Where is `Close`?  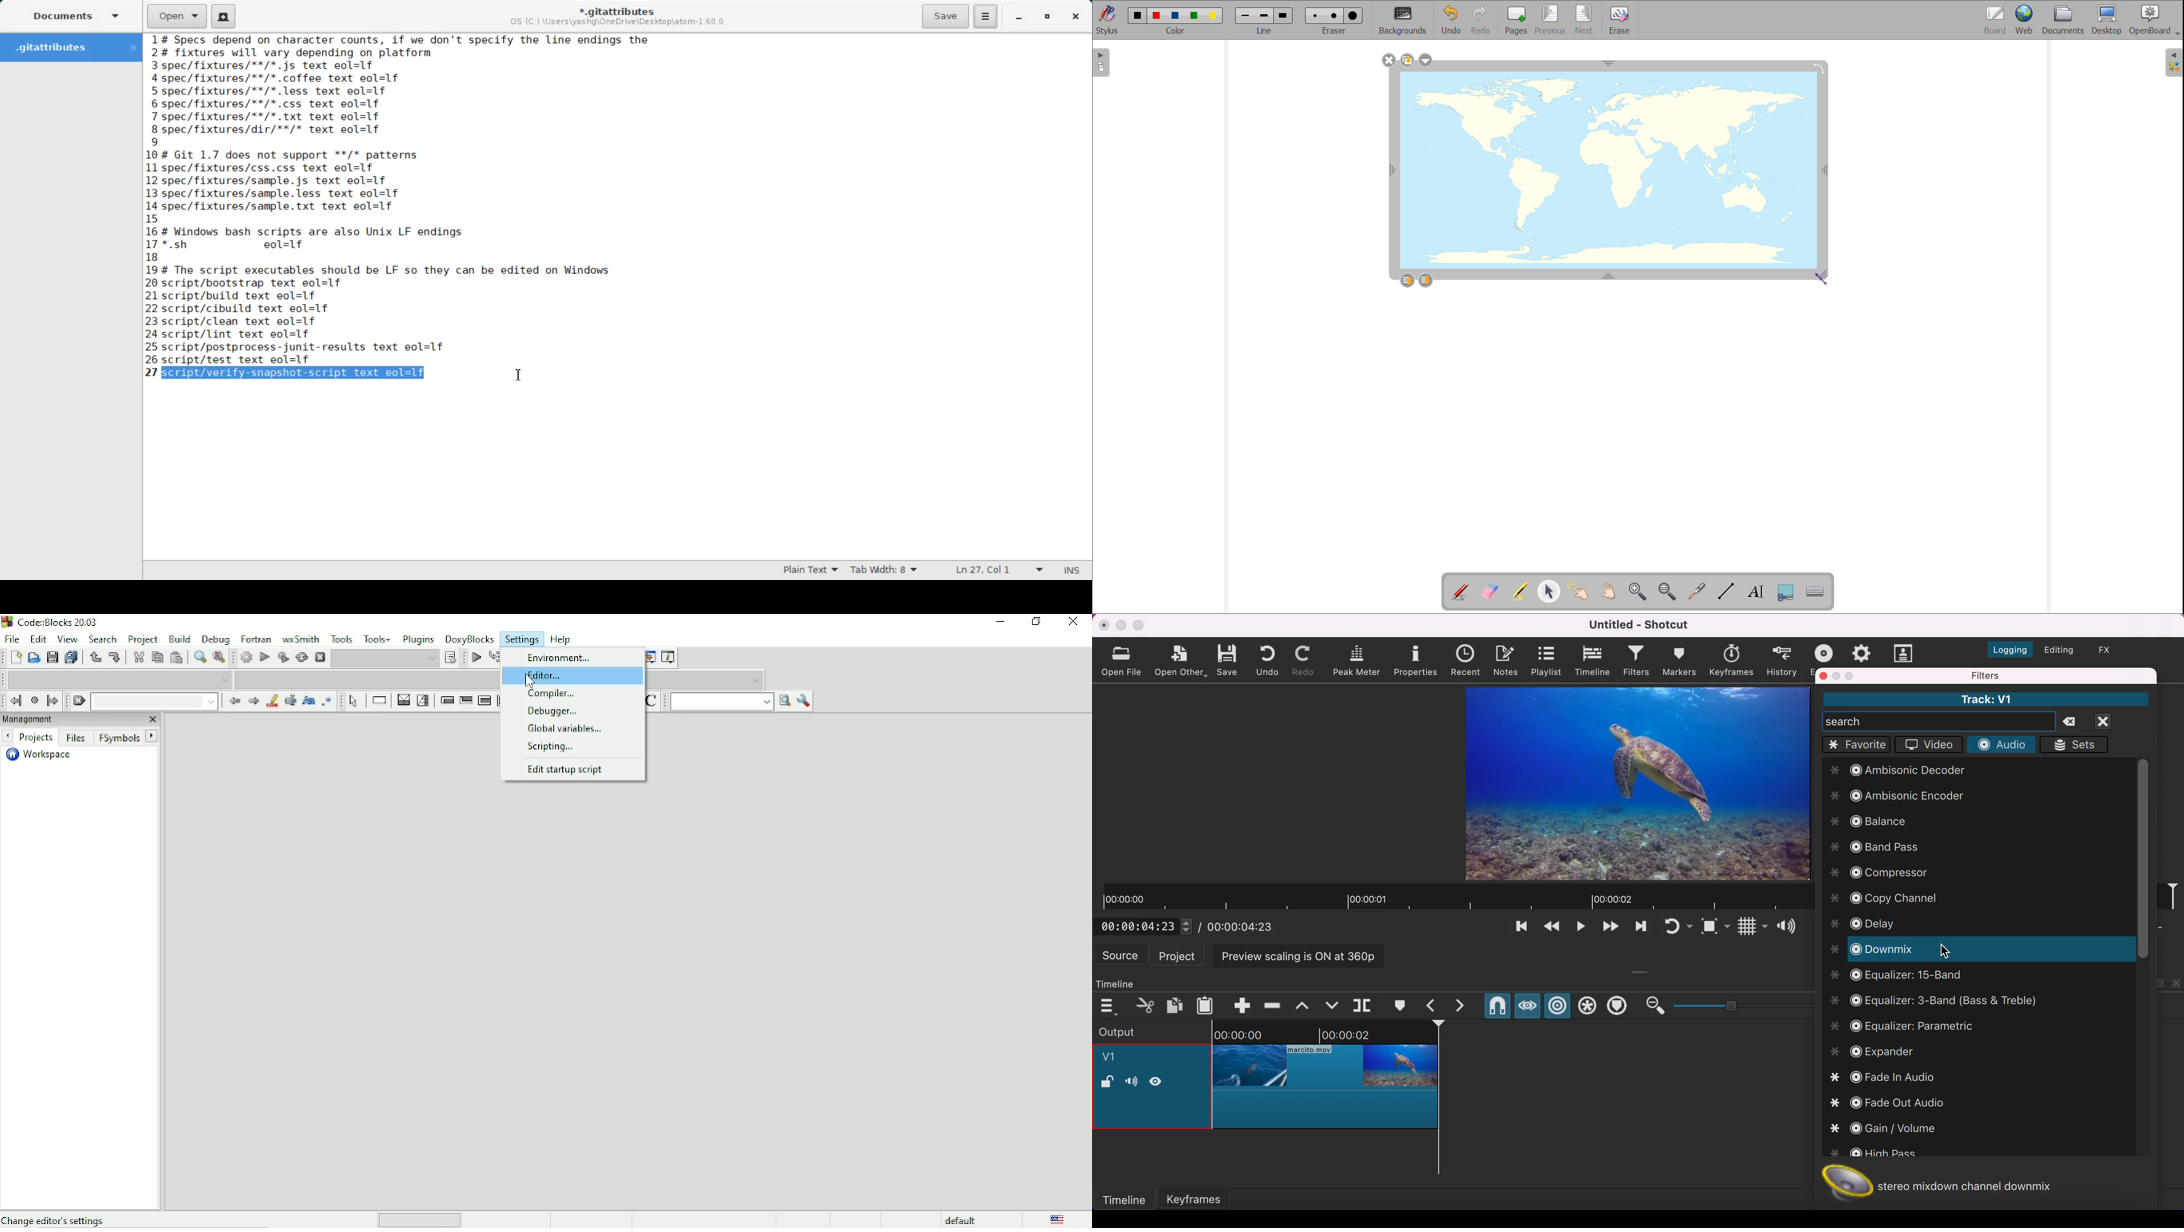 Close is located at coordinates (152, 719).